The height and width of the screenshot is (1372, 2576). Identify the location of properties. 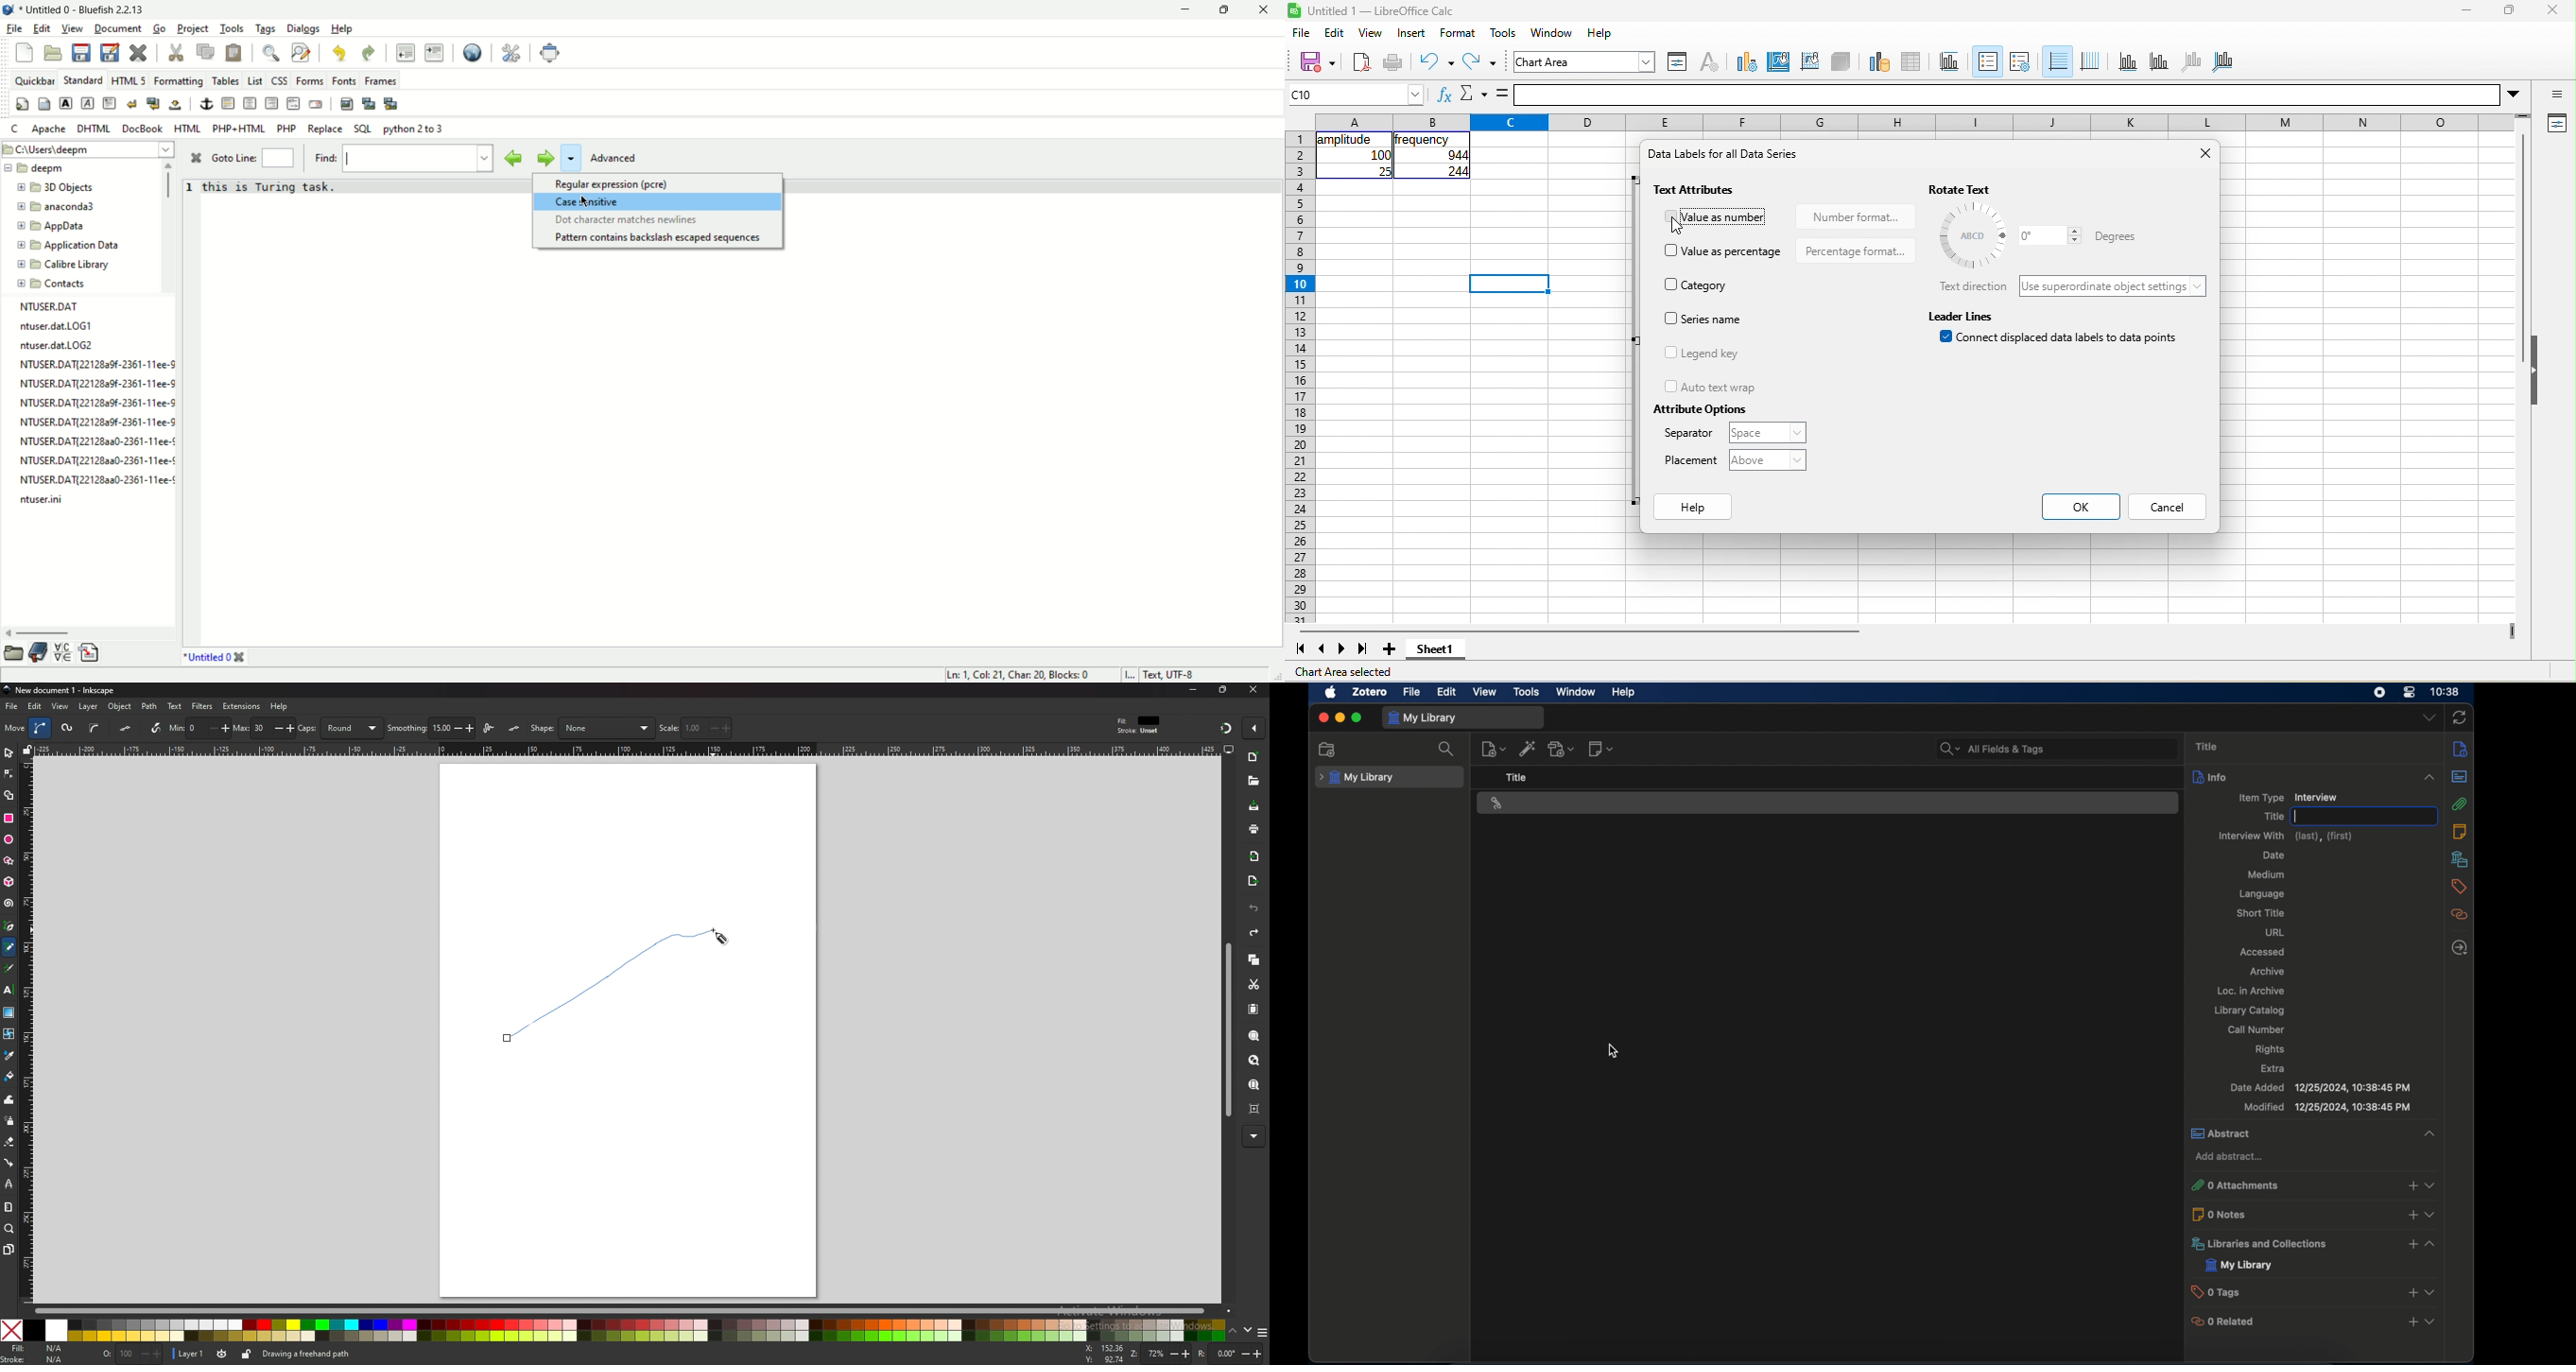
(2555, 125).